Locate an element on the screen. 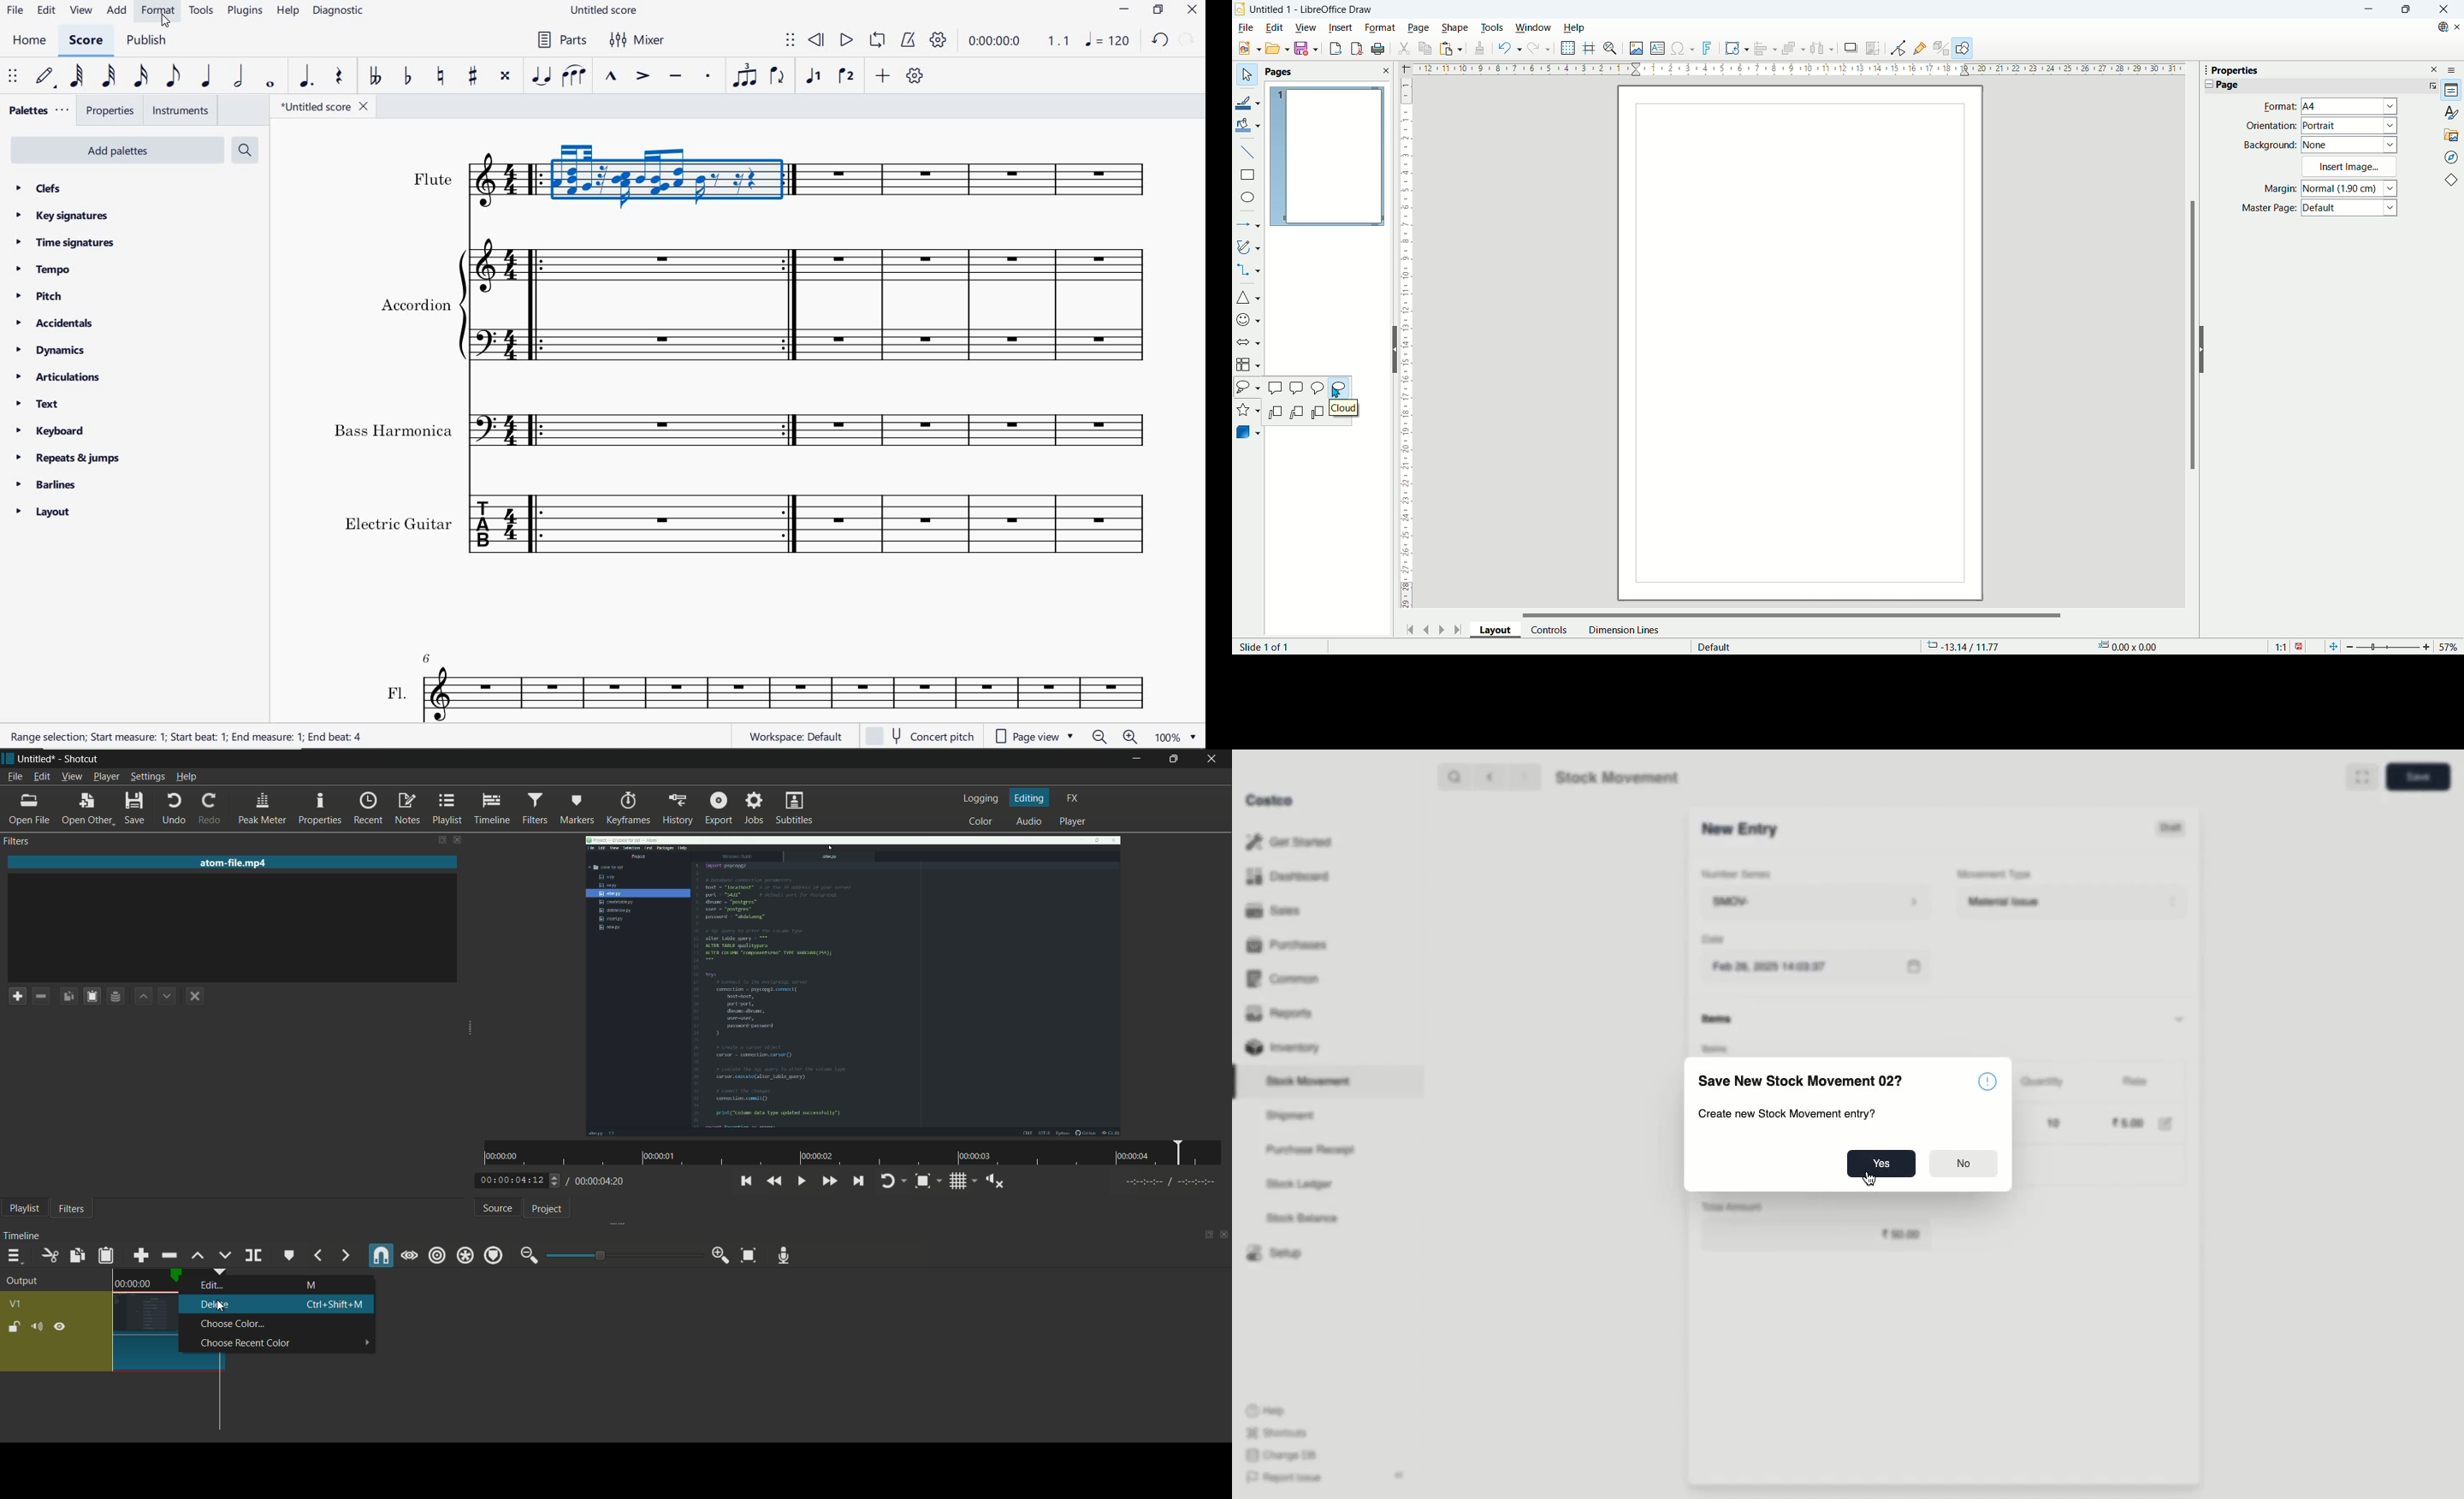 The width and height of the screenshot is (2464, 1512). file menu is located at coordinates (15, 777).